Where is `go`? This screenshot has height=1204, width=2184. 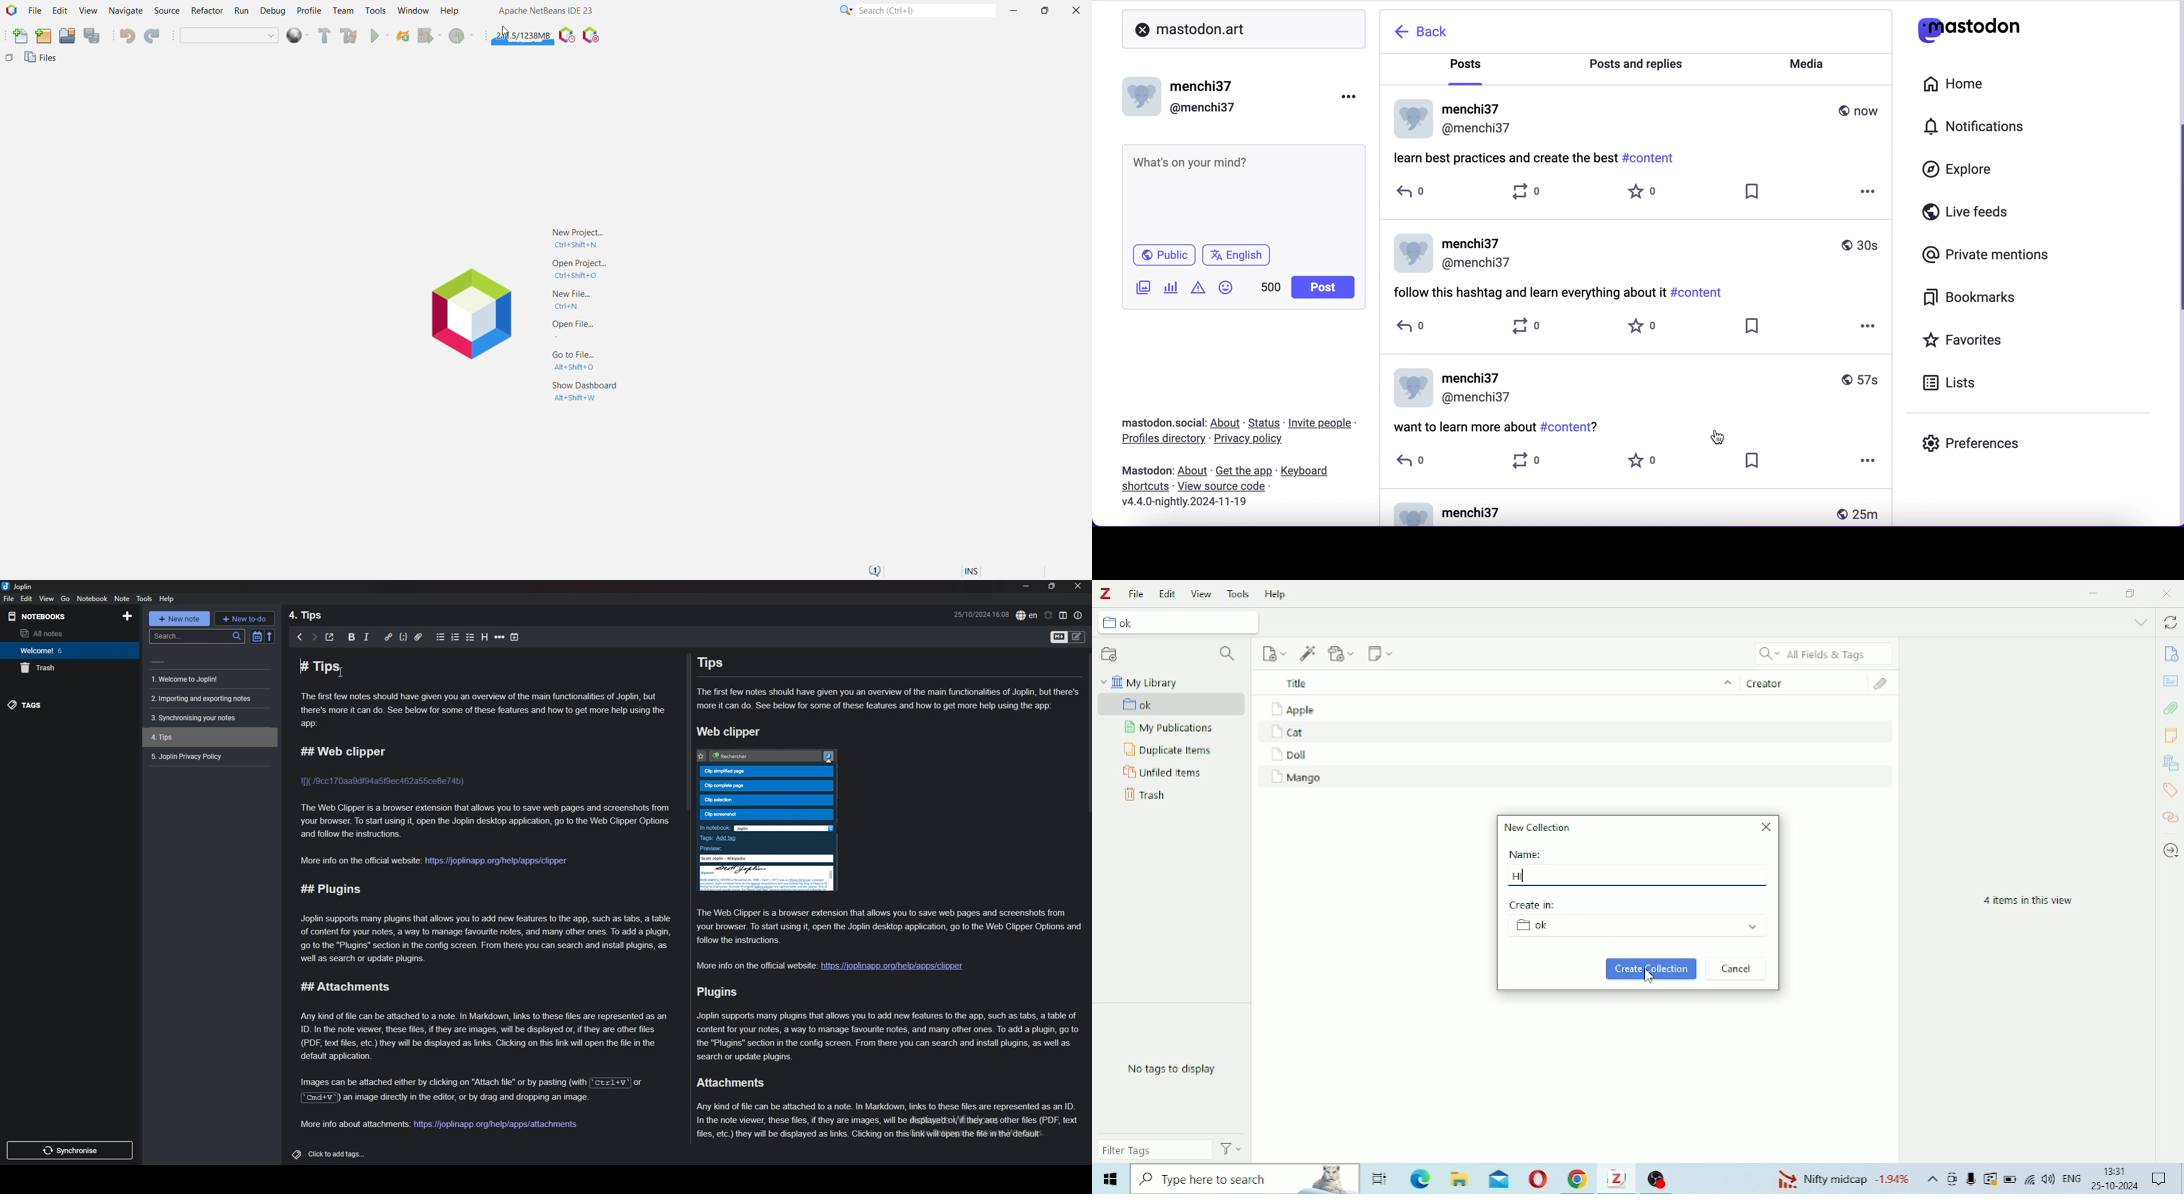
go is located at coordinates (66, 598).